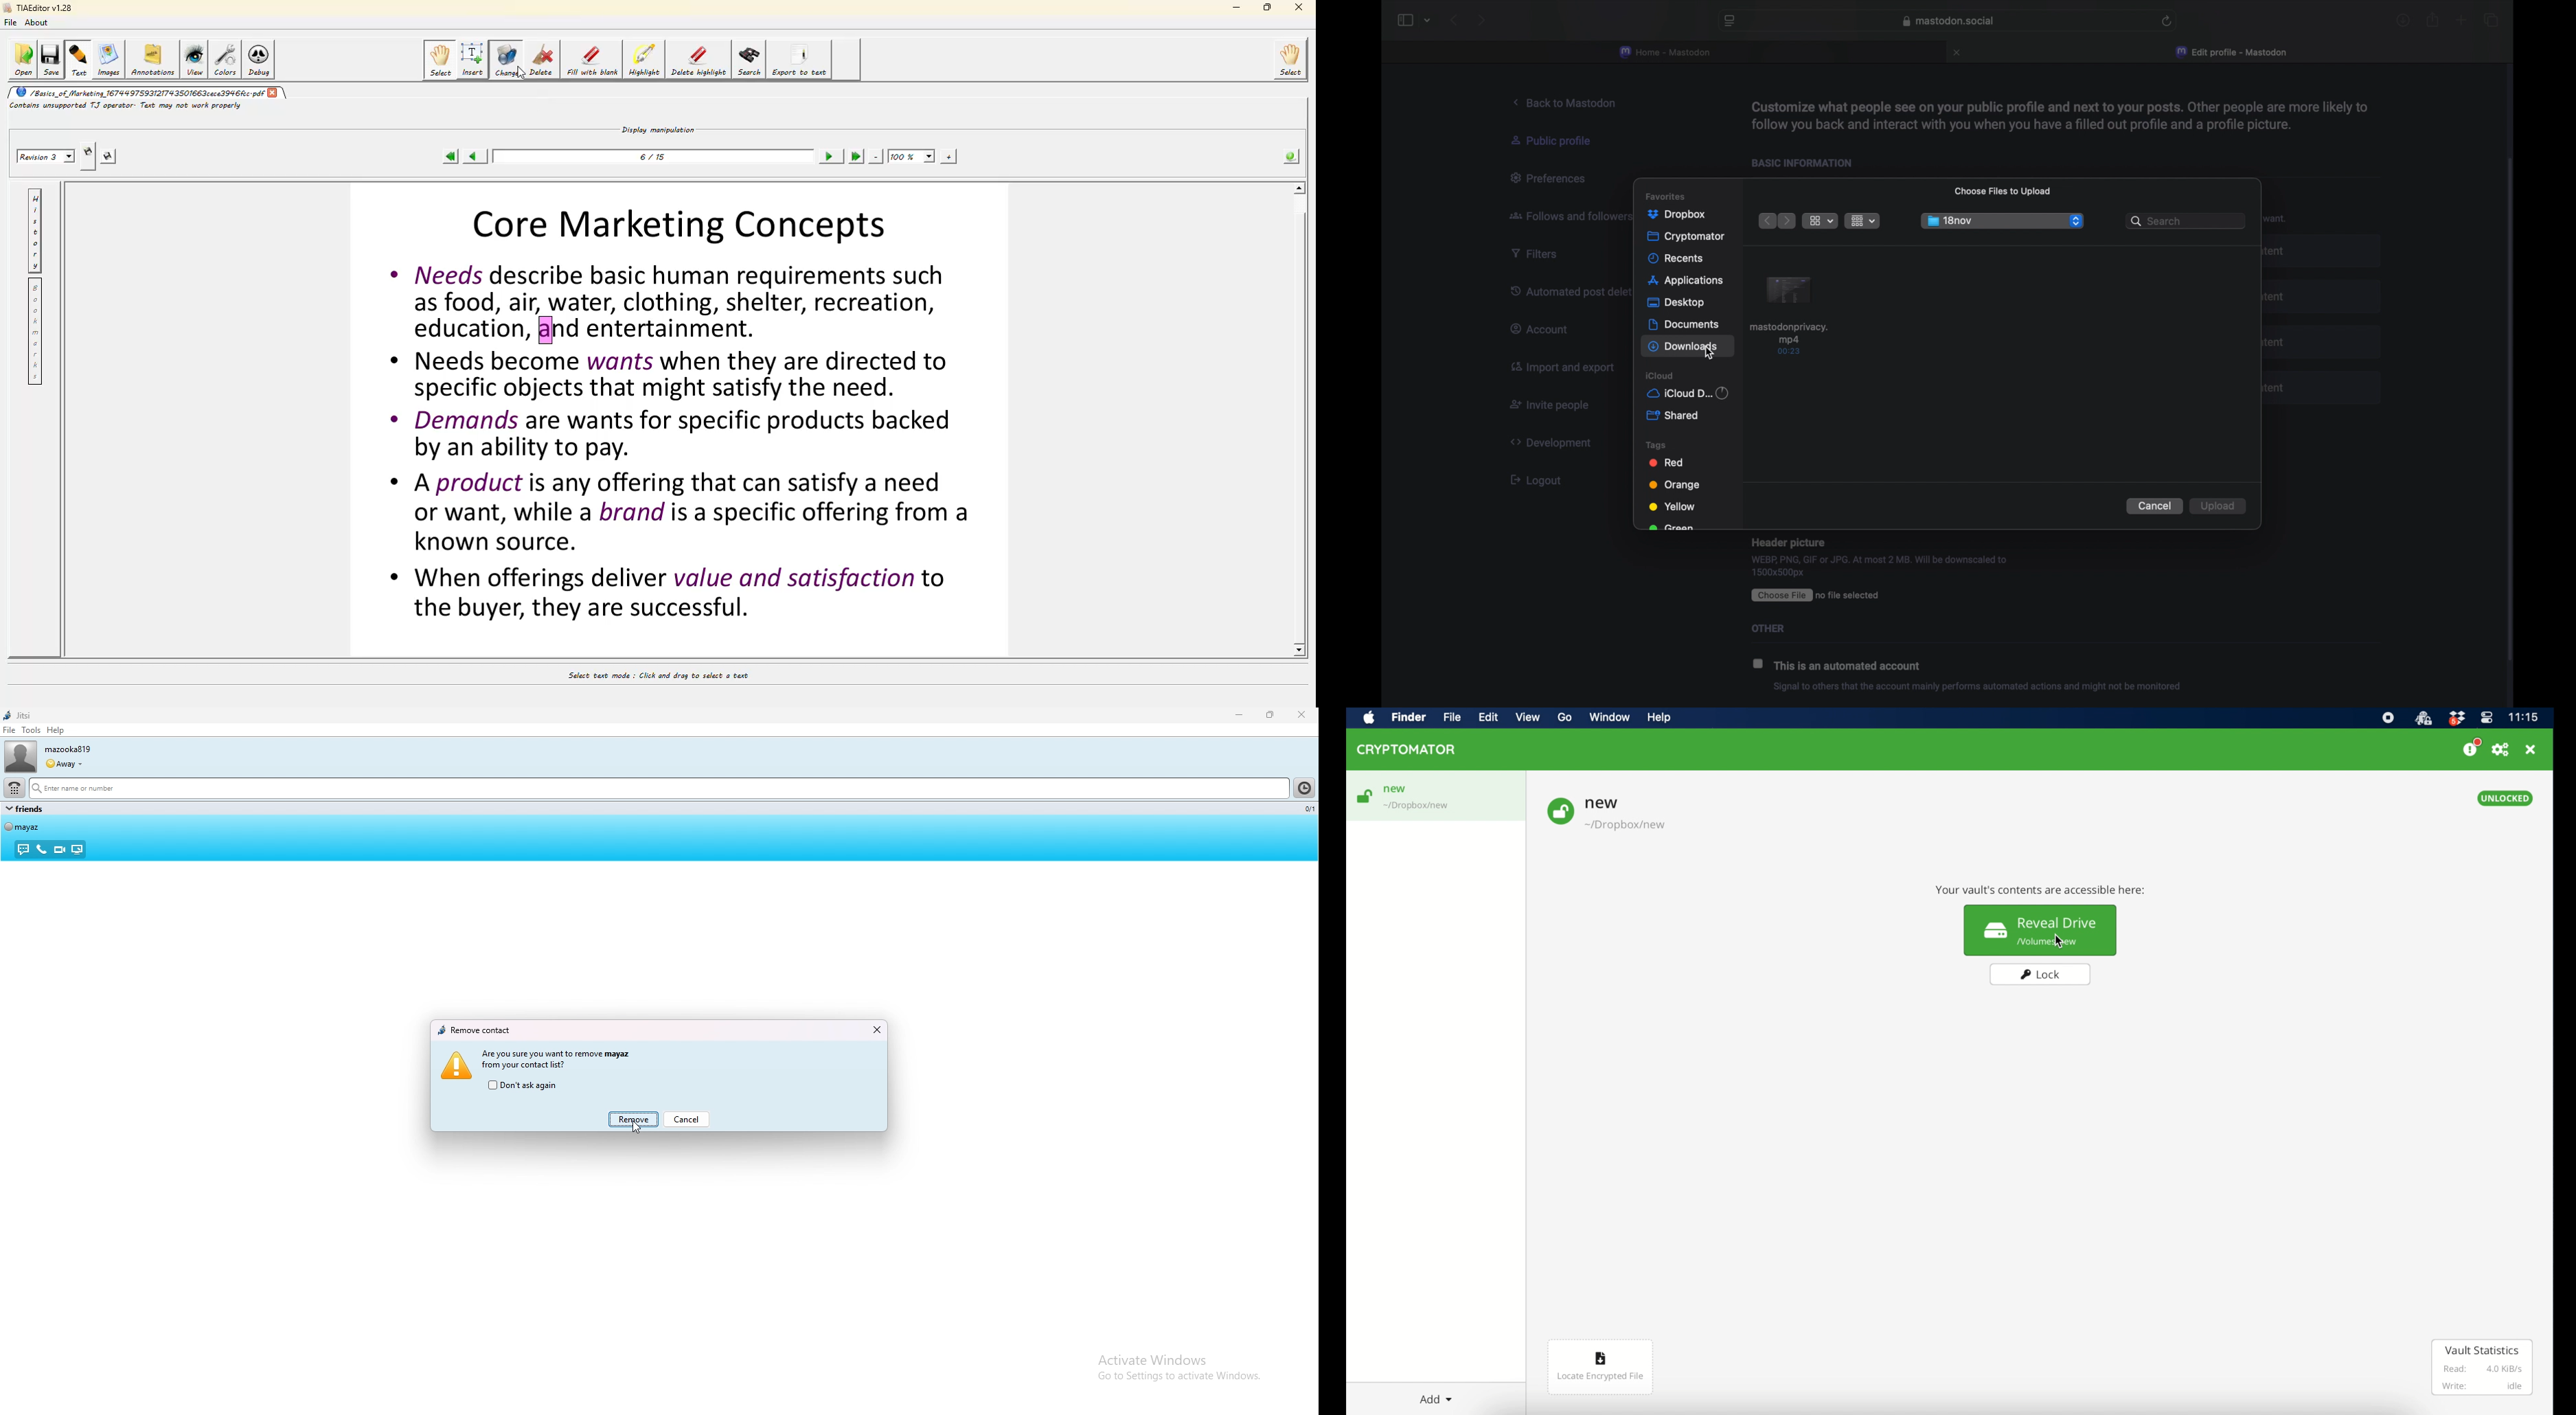 Image resolution: width=2576 pixels, height=1428 pixels. Describe the element at coordinates (2041, 931) in the screenshot. I see `reveal drive` at that location.